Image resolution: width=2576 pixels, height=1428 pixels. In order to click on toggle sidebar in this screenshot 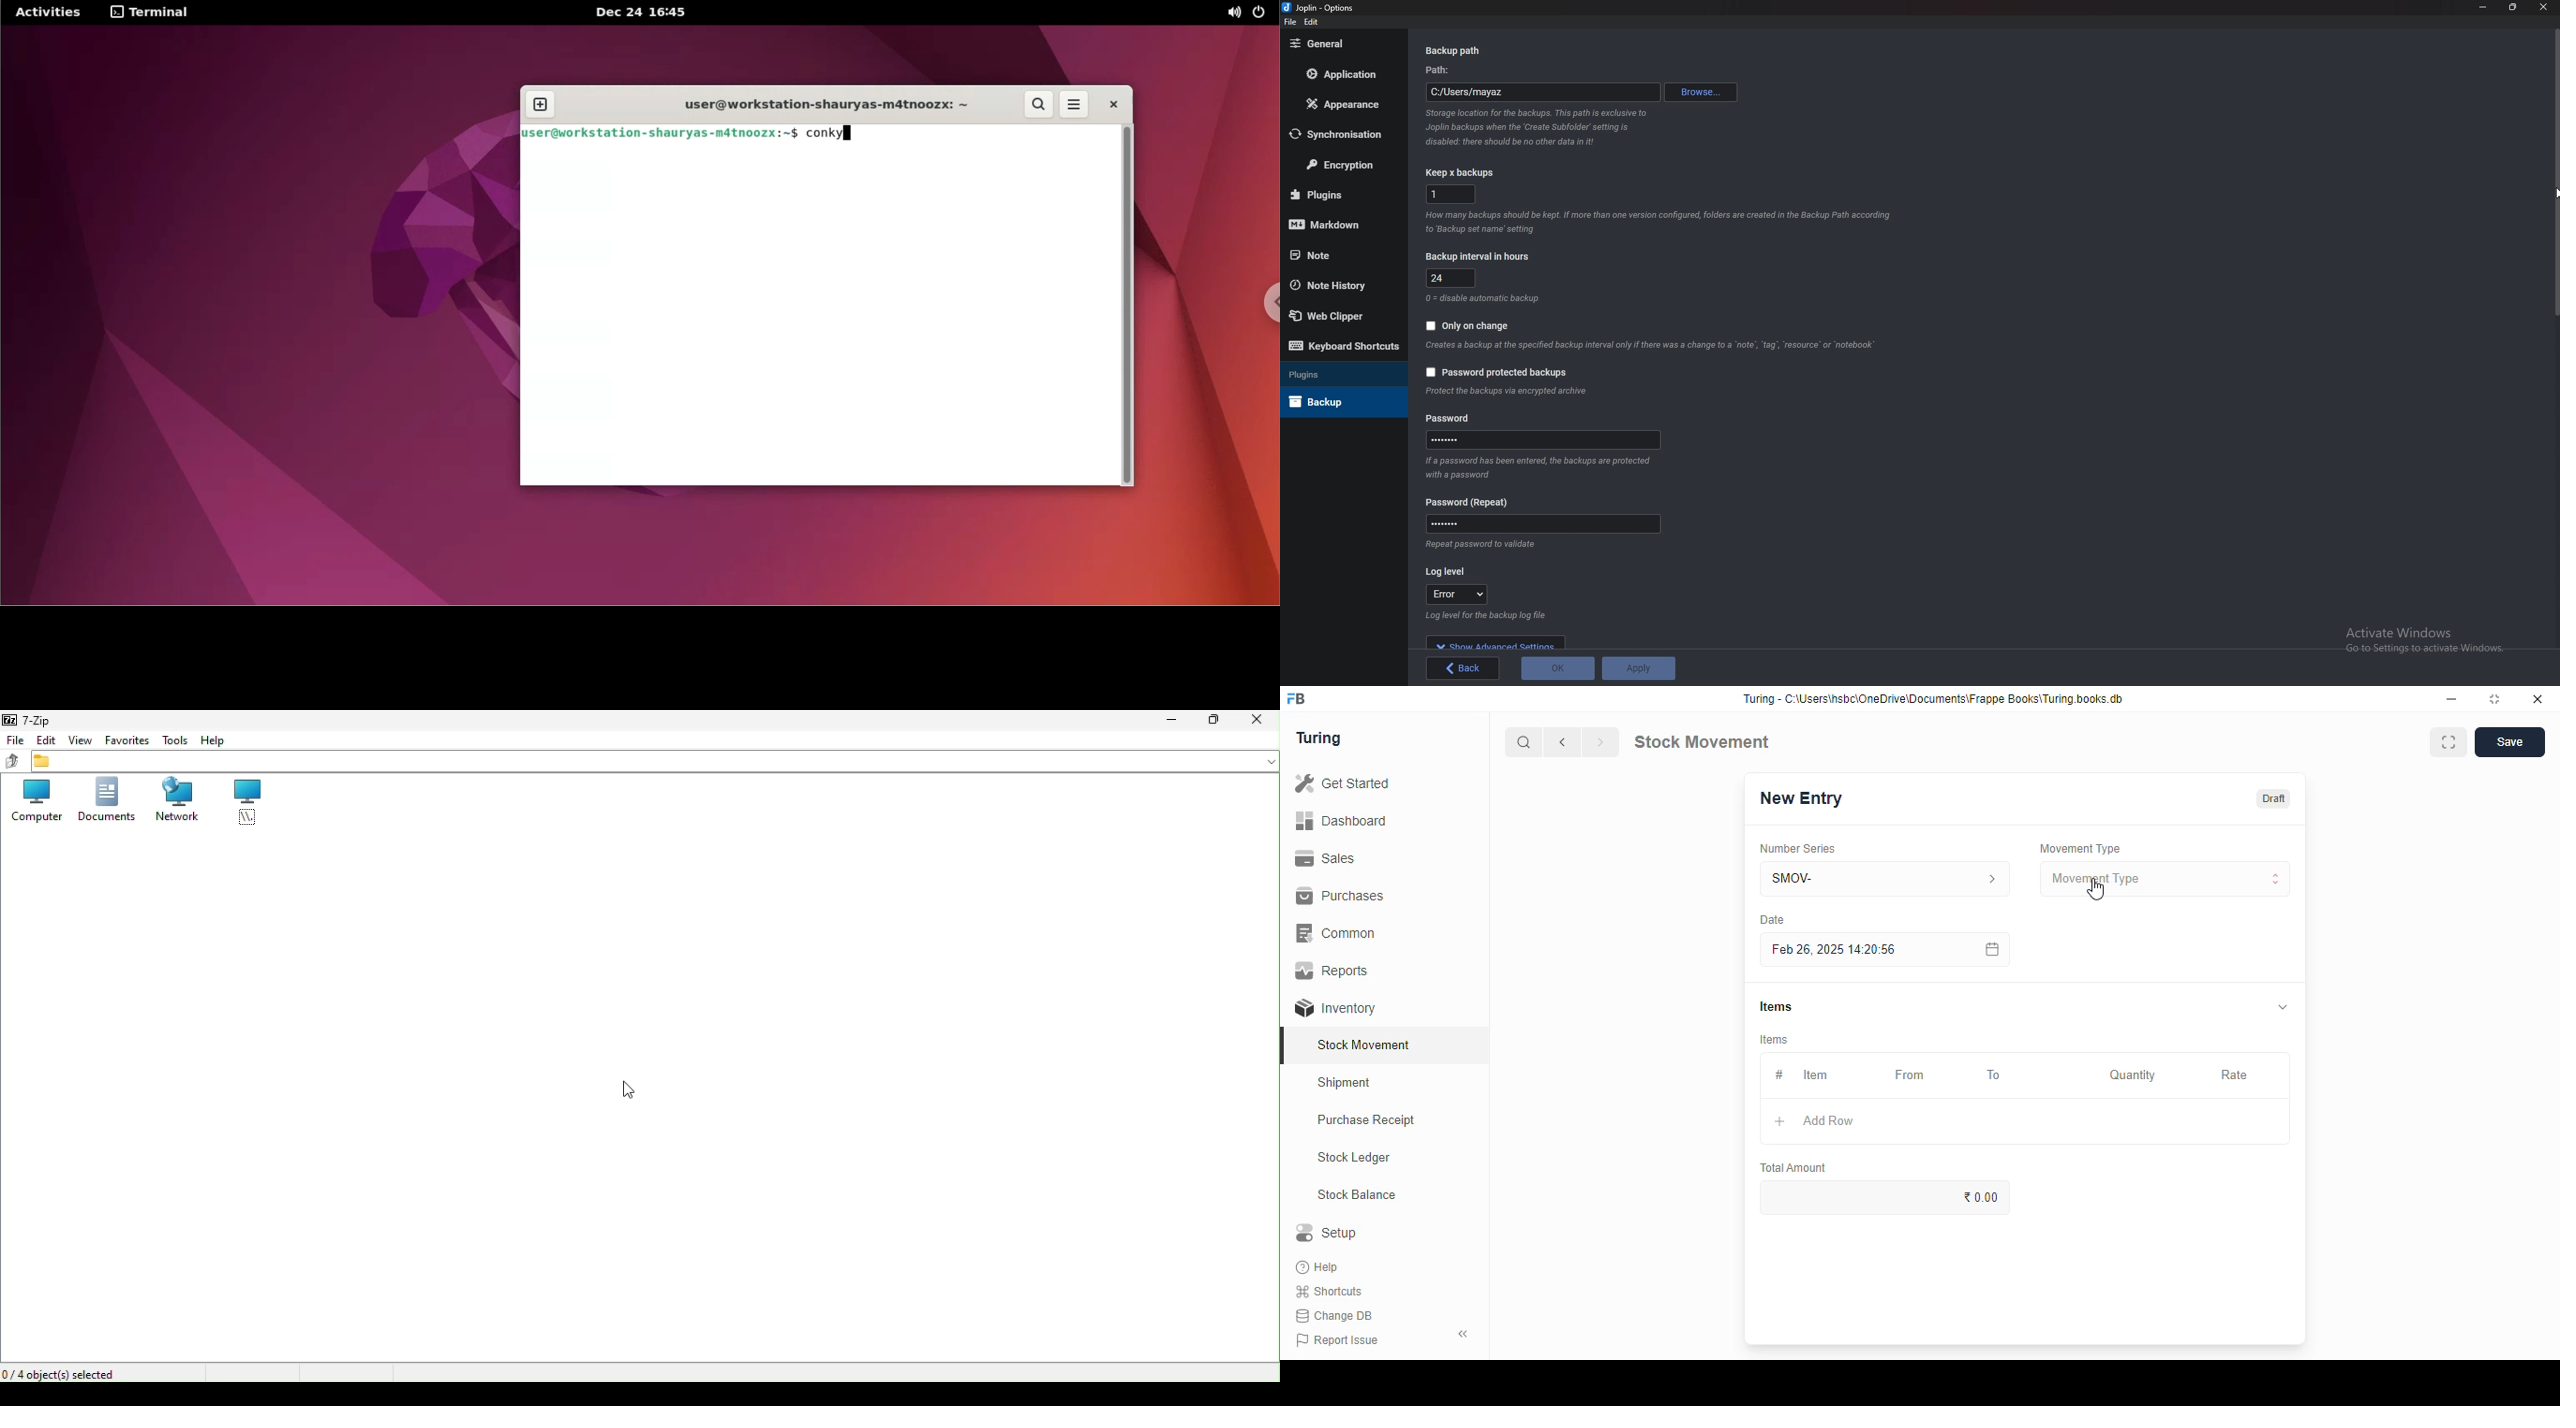, I will do `click(1464, 1334)`.